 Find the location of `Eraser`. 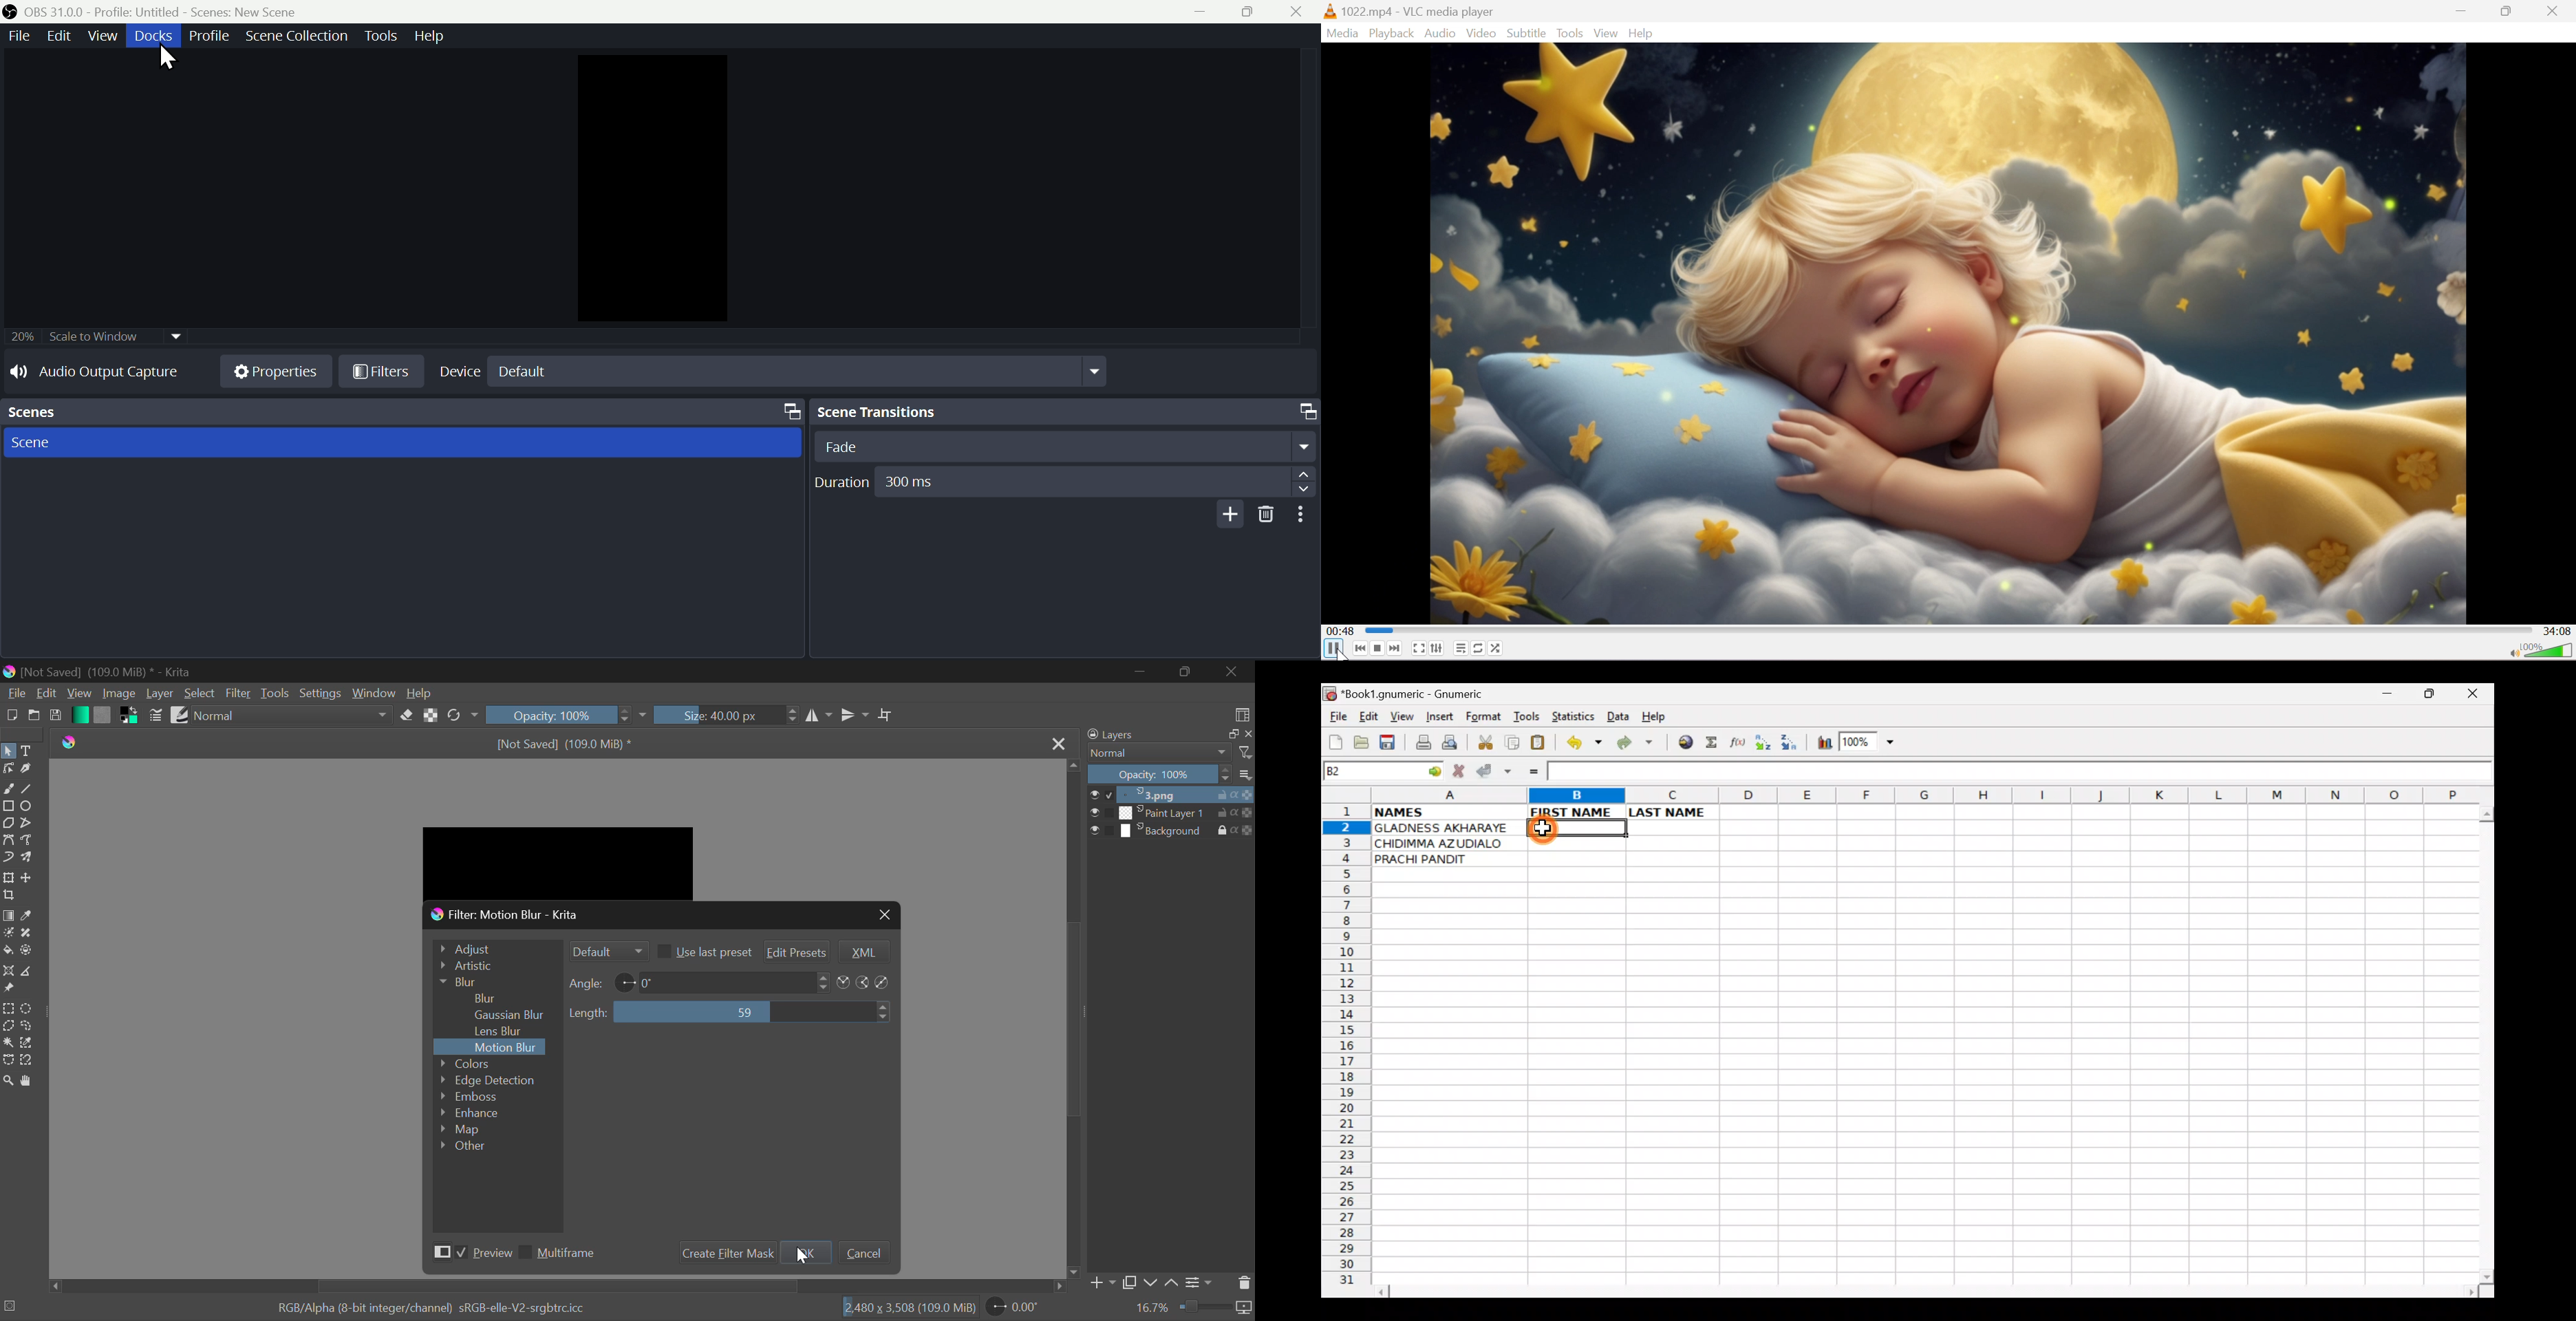

Eraser is located at coordinates (407, 715).